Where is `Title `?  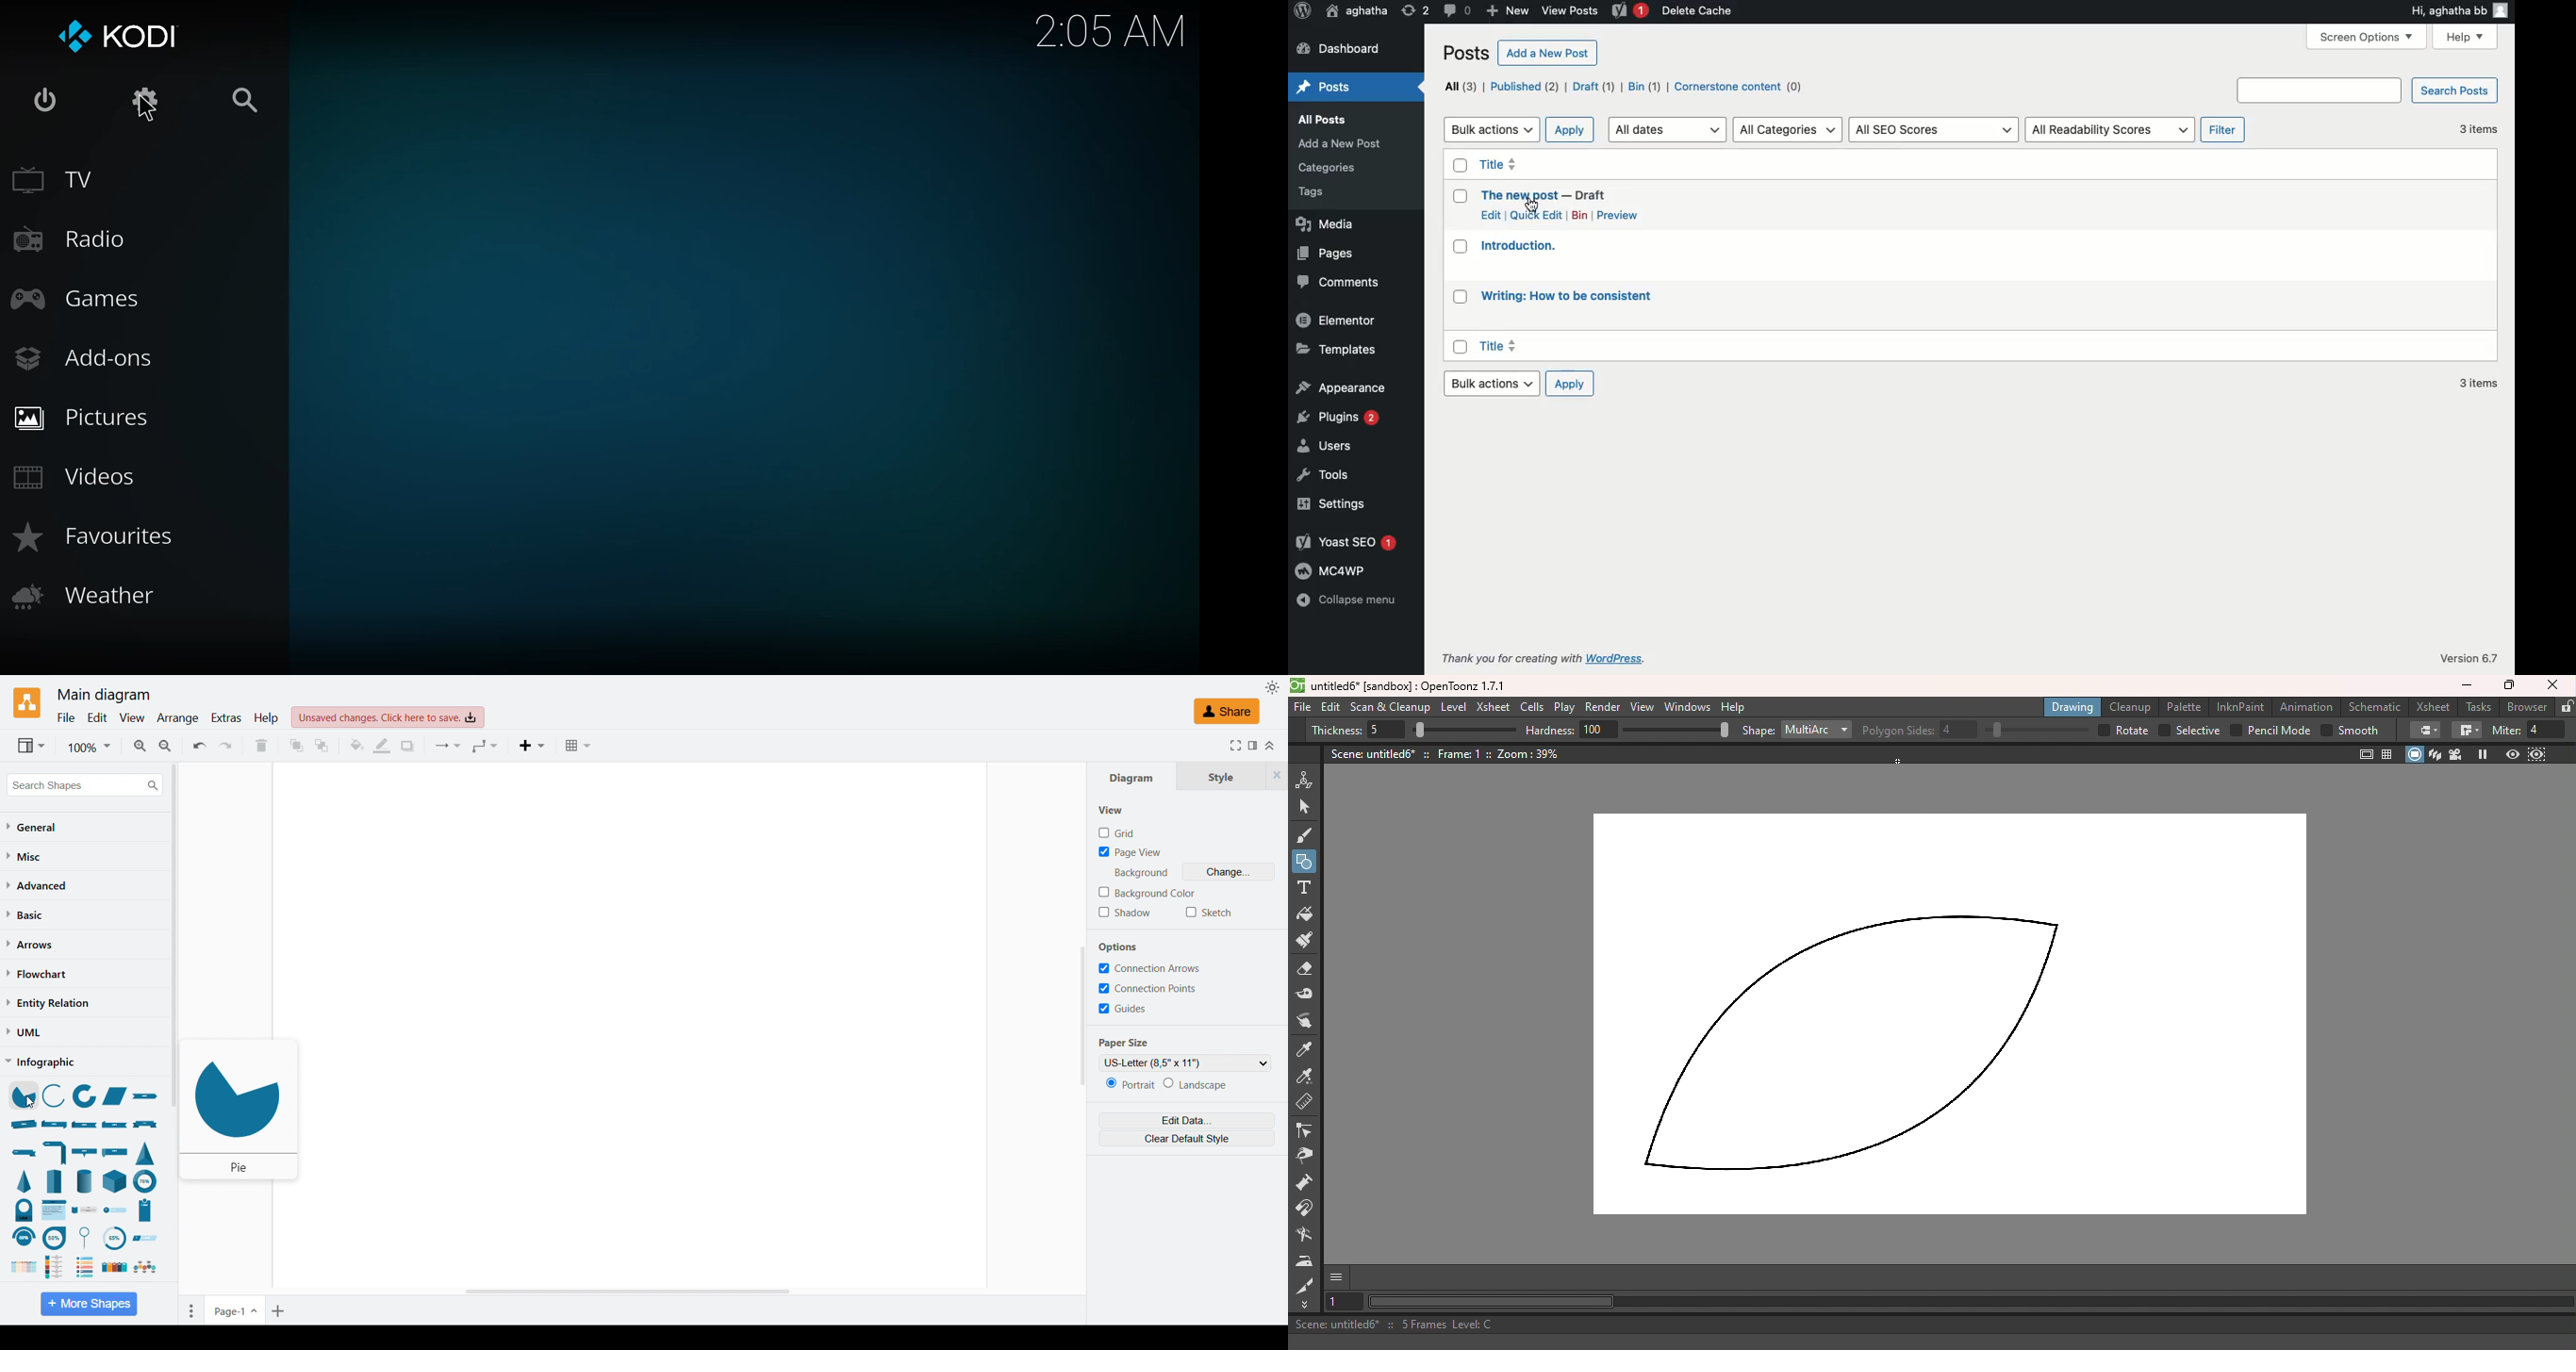
Title  is located at coordinates (1499, 164).